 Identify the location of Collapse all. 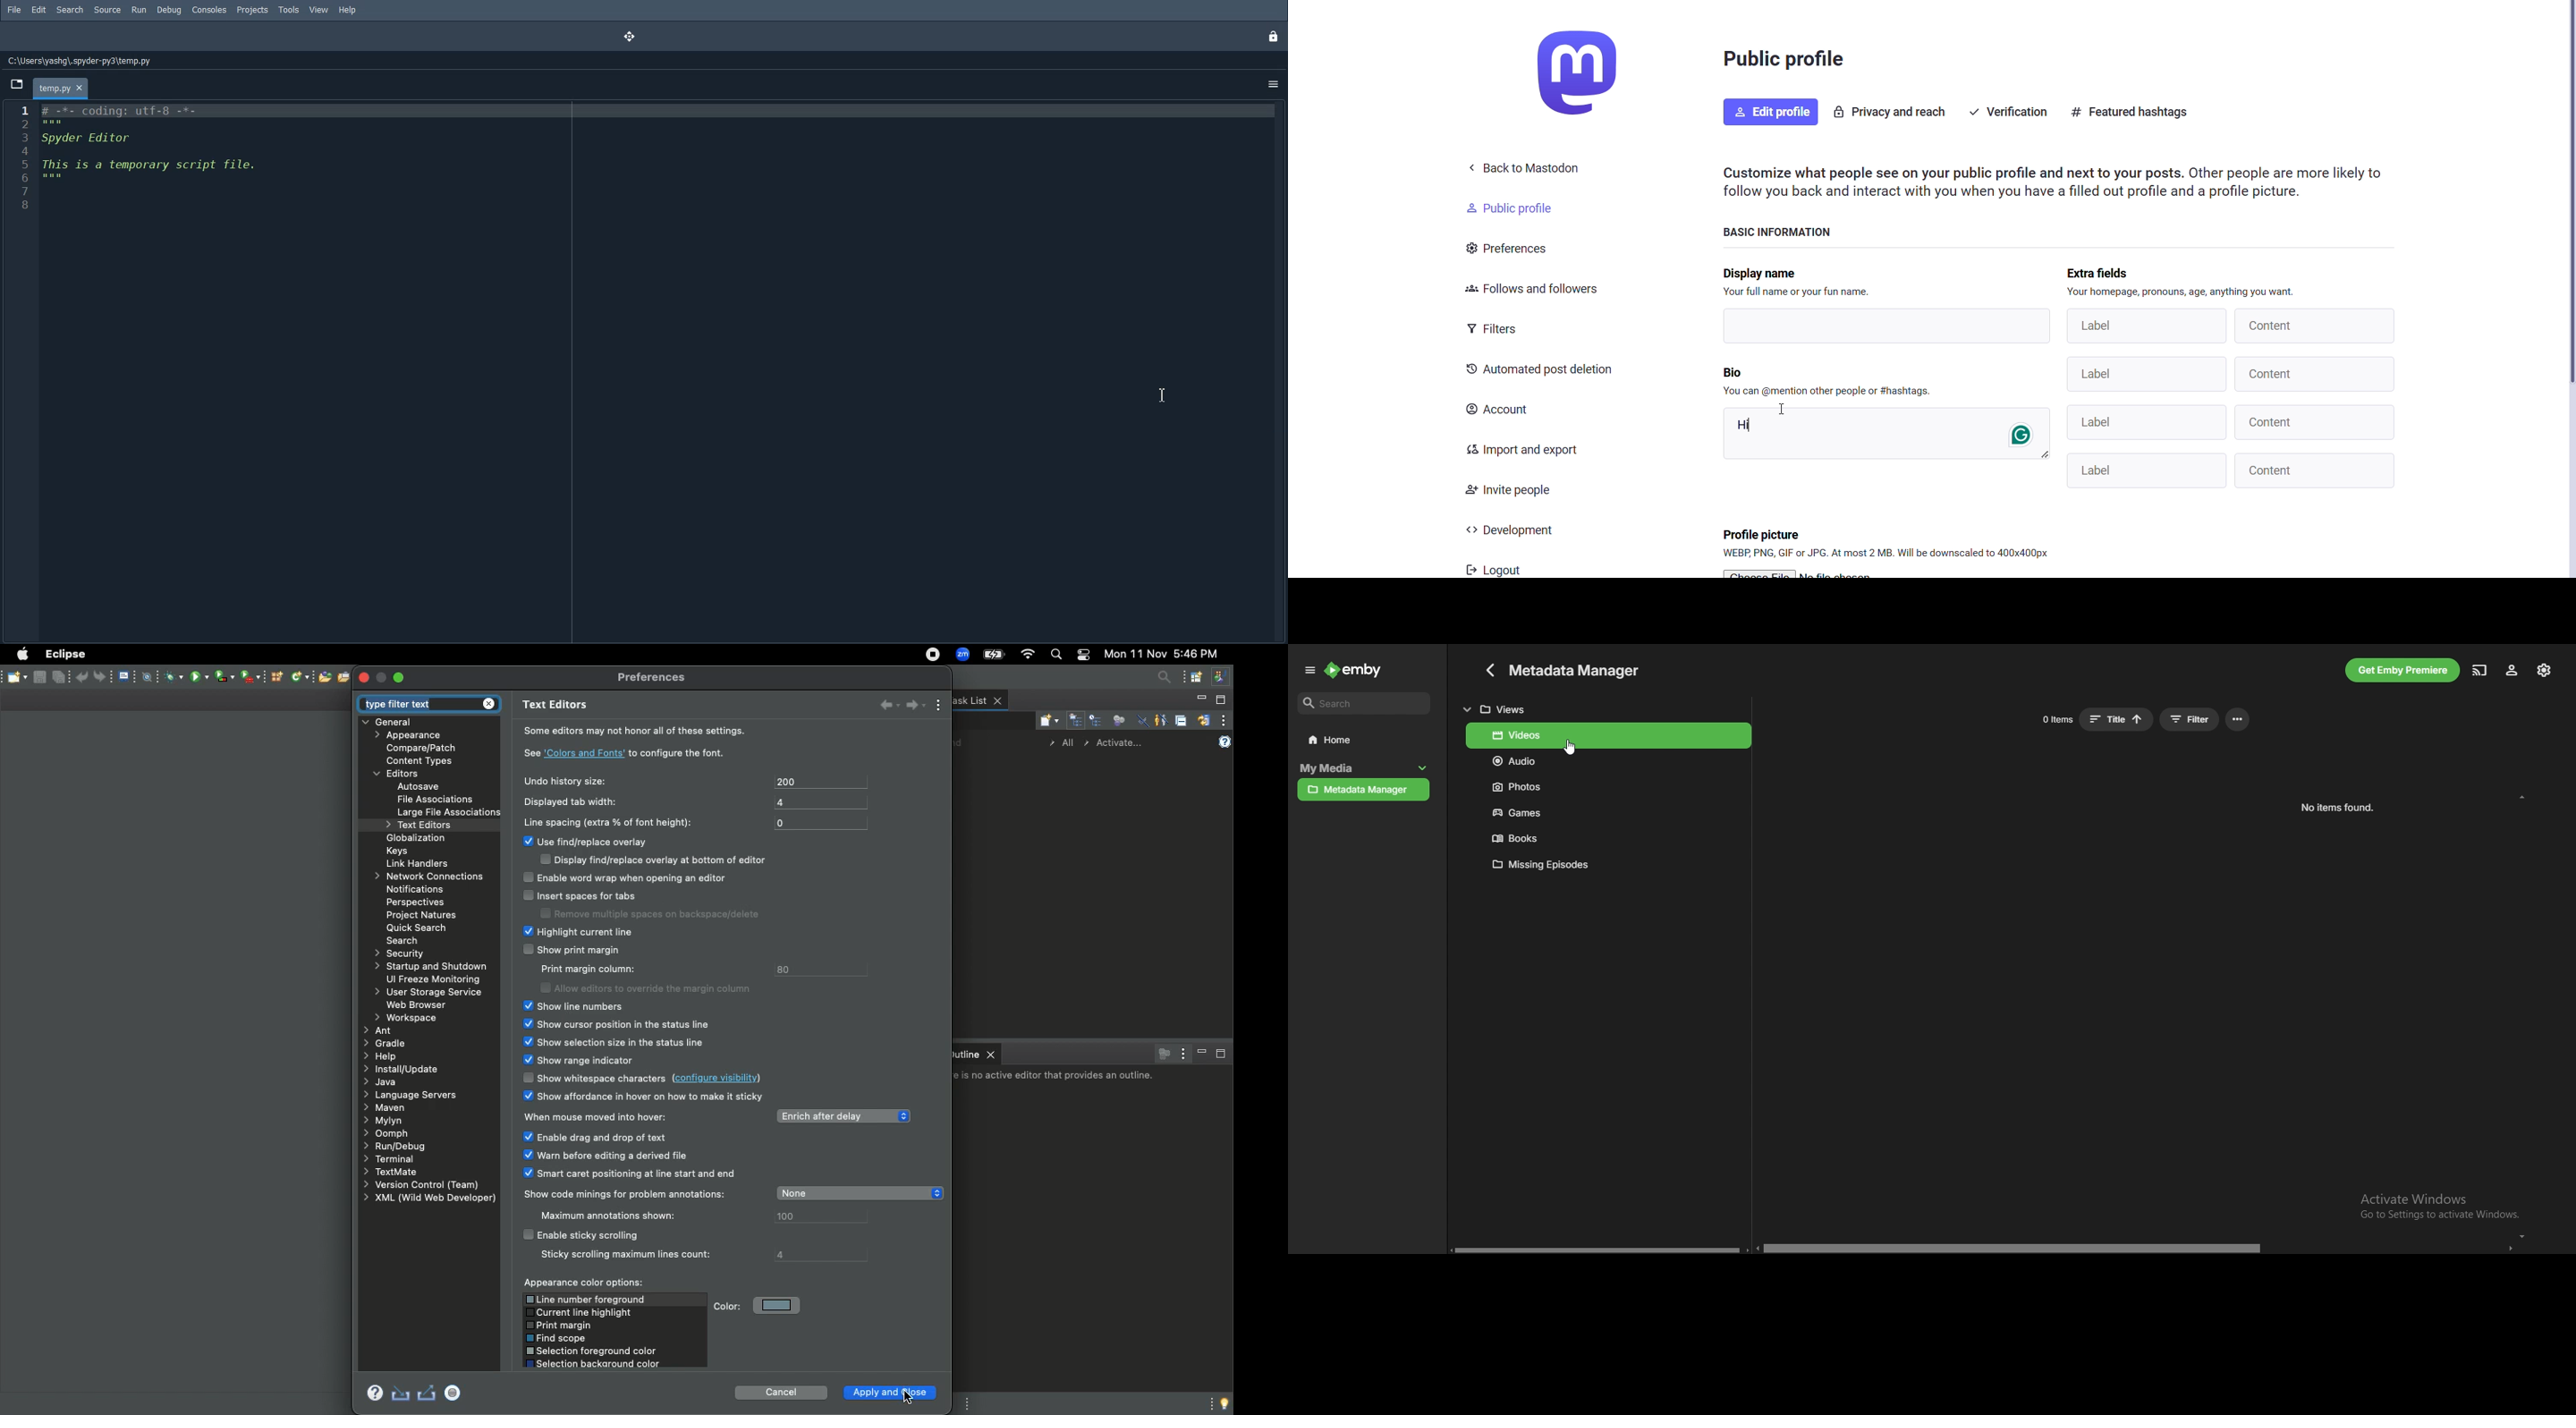
(1181, 720).